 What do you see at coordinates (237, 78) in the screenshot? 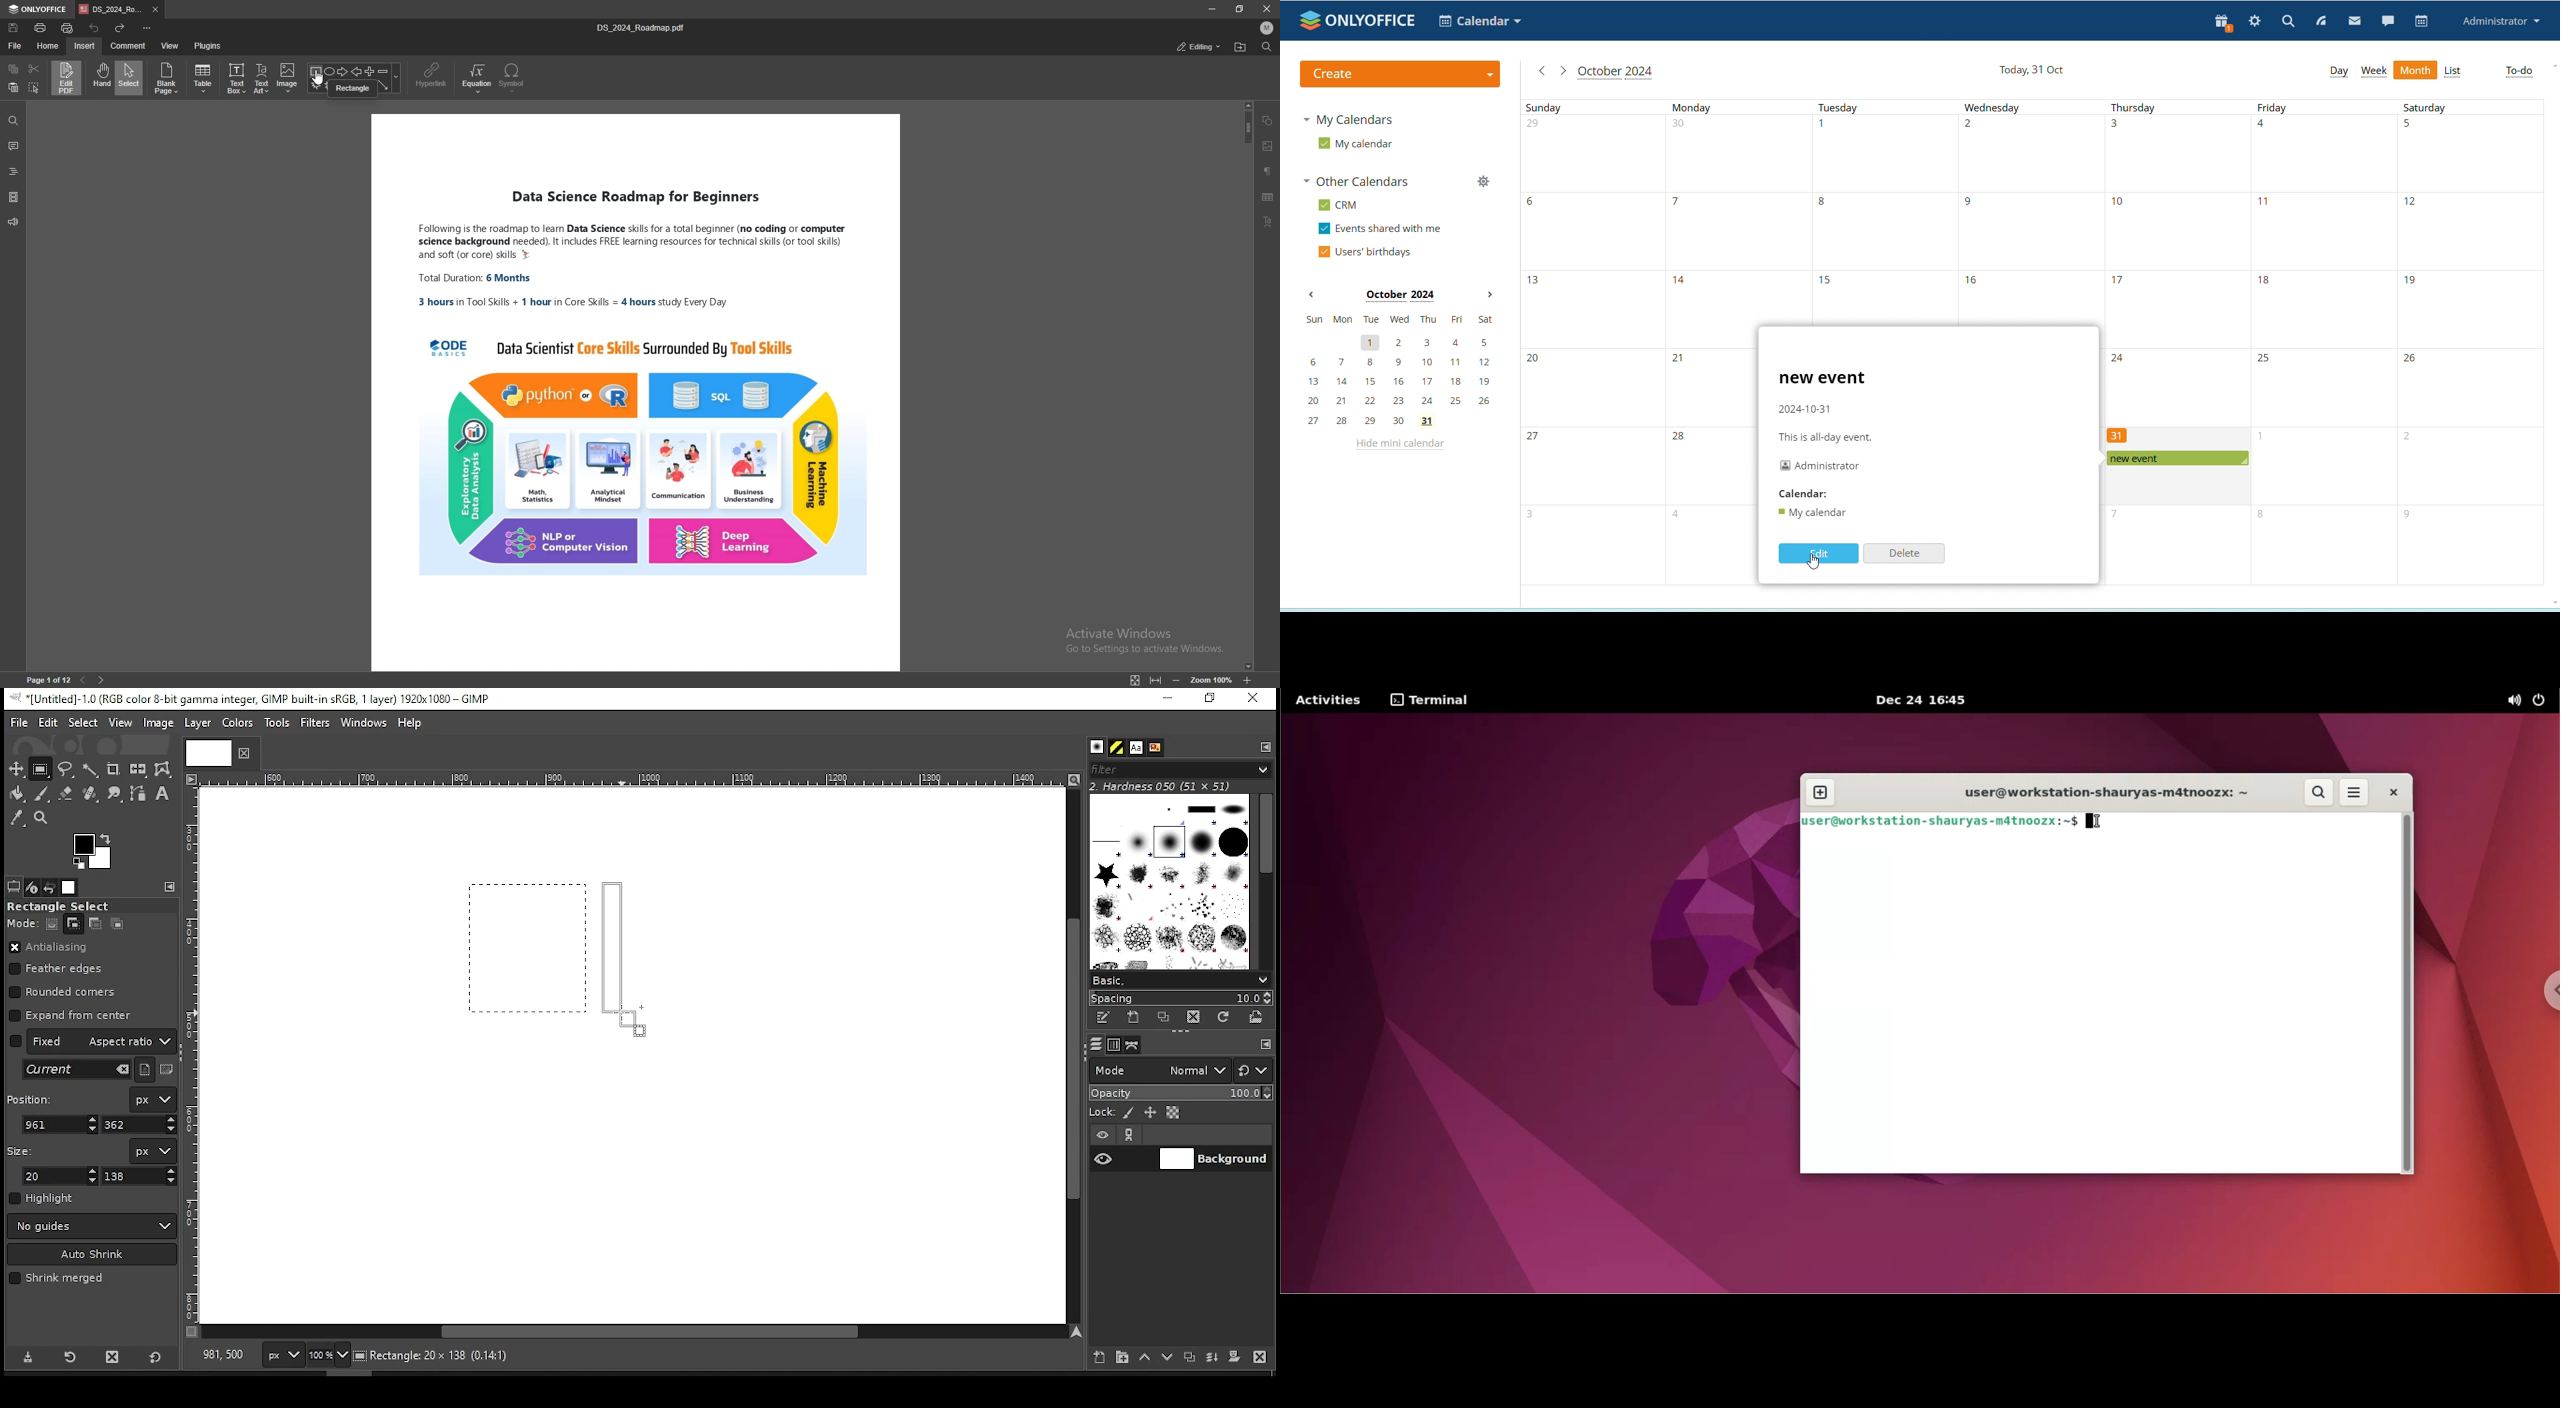
I see `text box` at bounding box center [237, 78].